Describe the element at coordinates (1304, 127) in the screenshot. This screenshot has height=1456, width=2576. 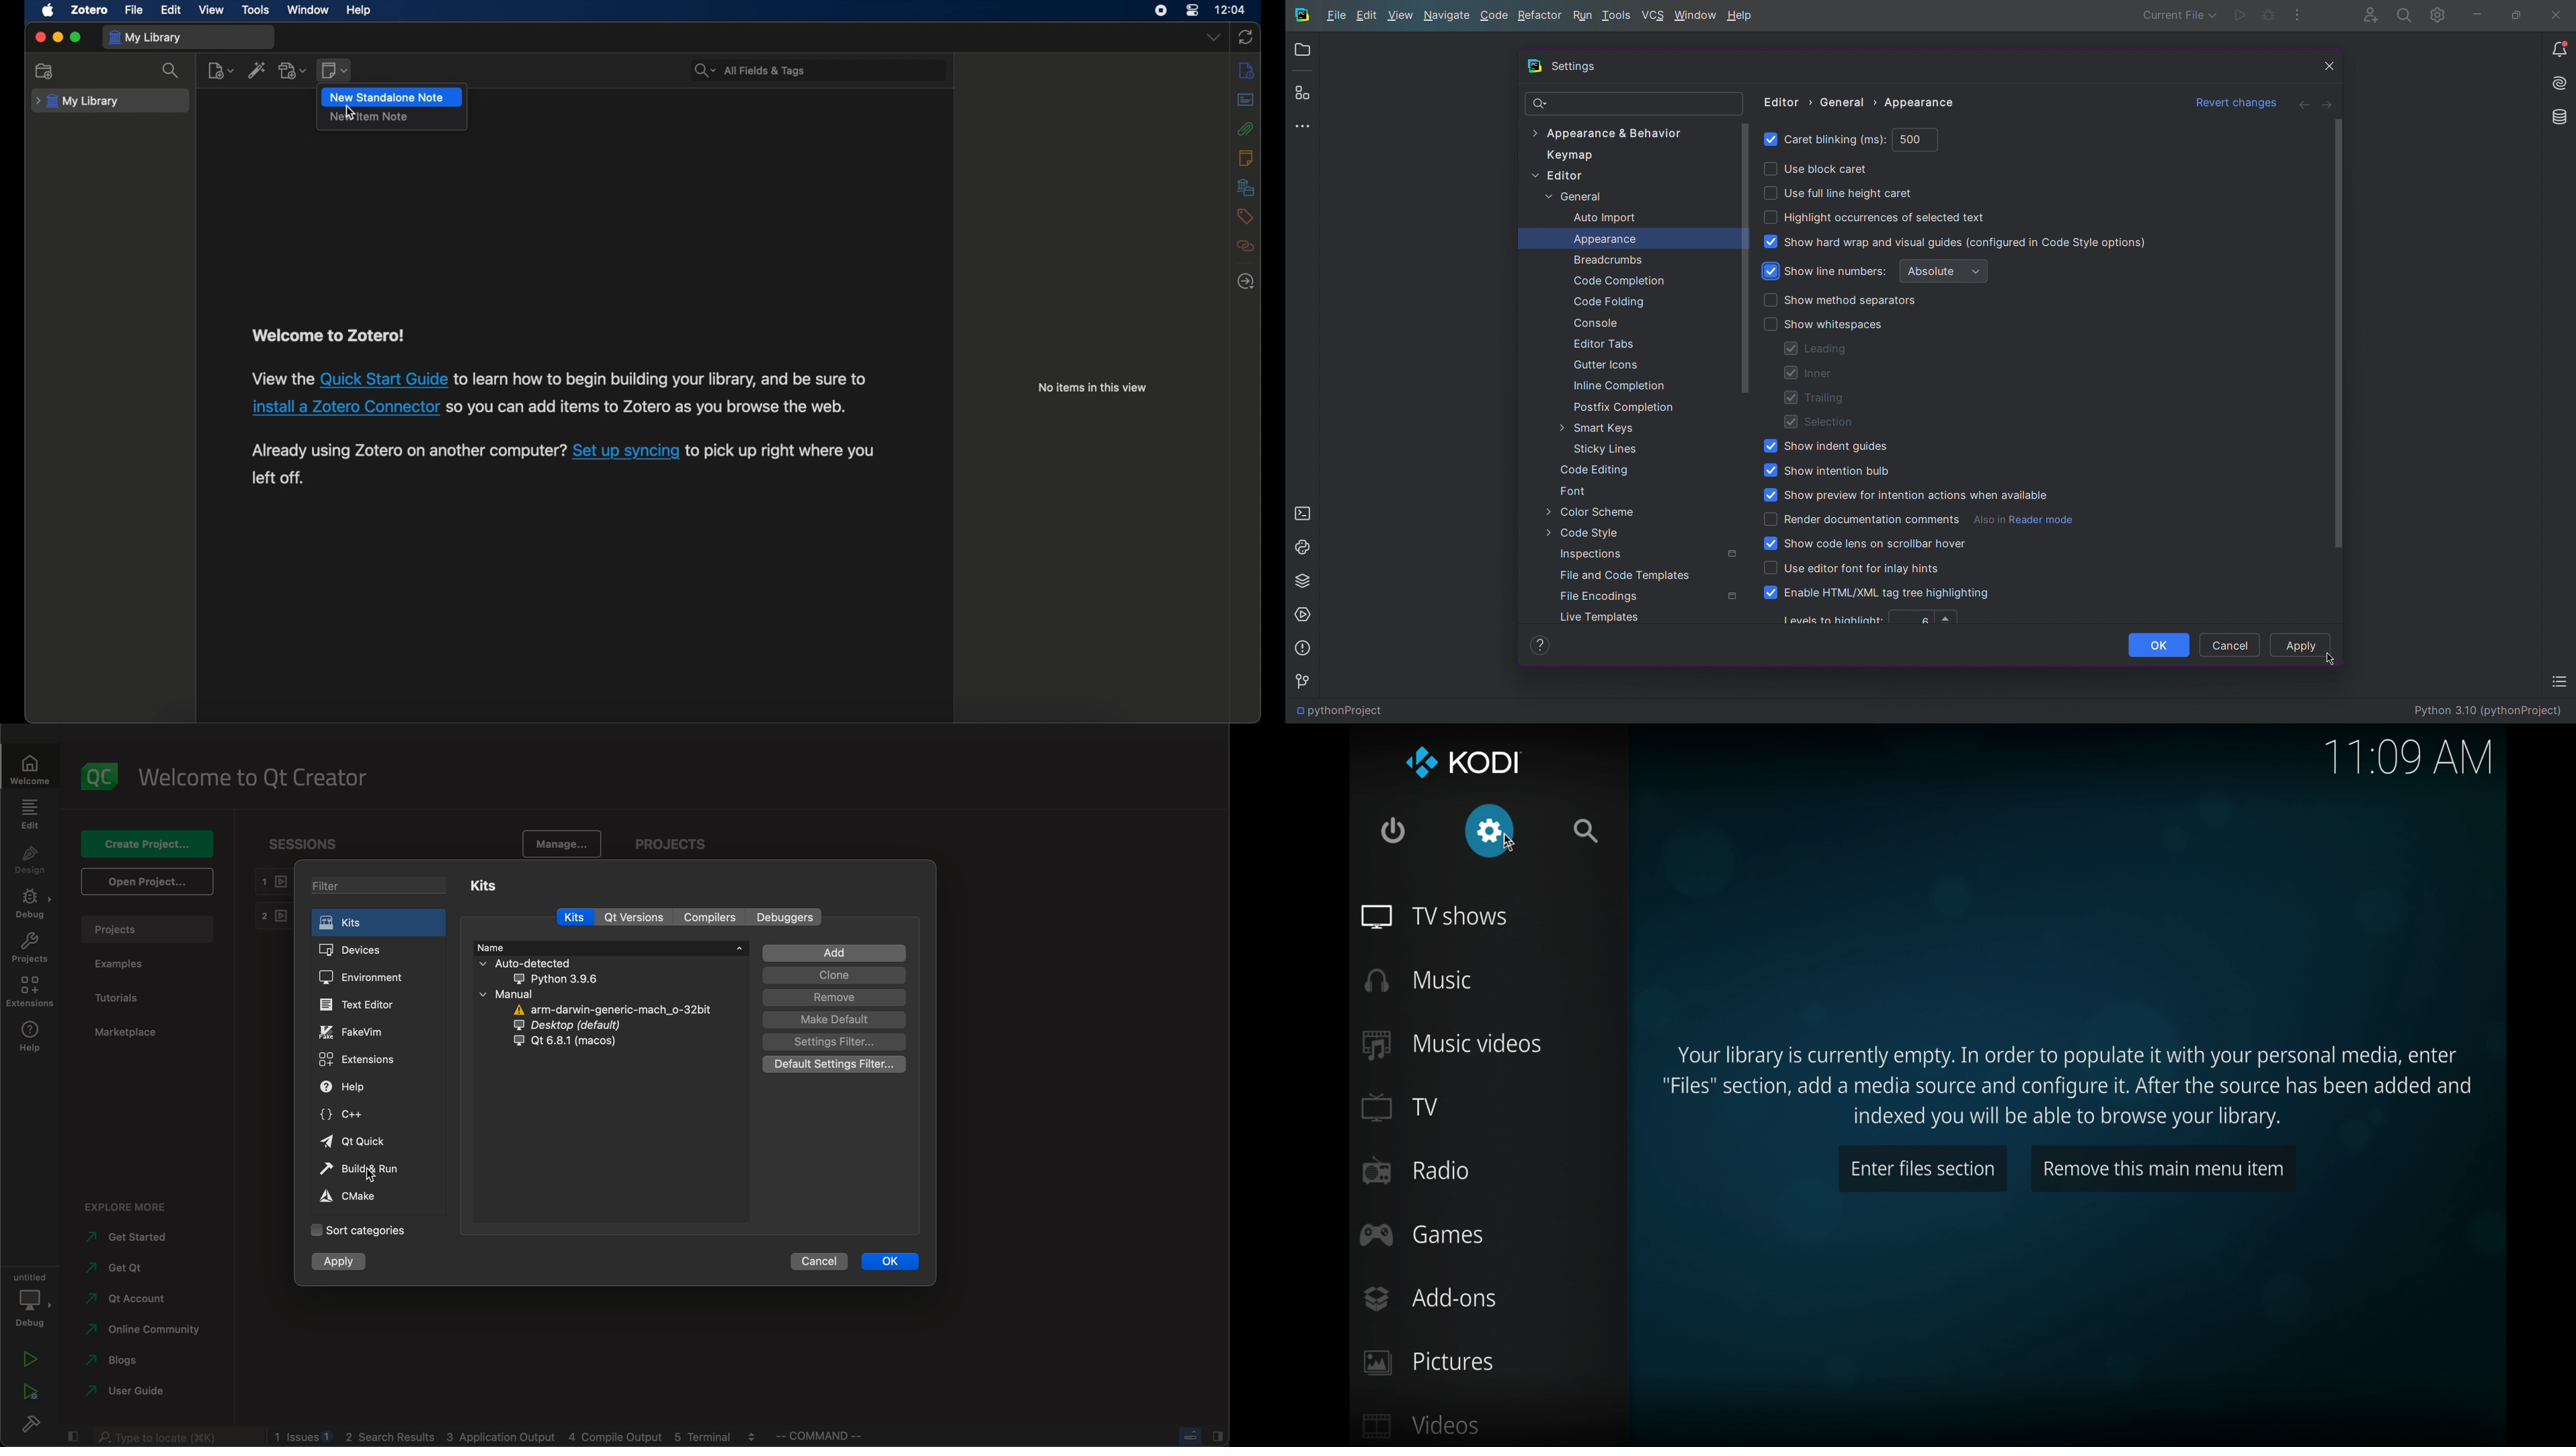
I see `More` at that location.